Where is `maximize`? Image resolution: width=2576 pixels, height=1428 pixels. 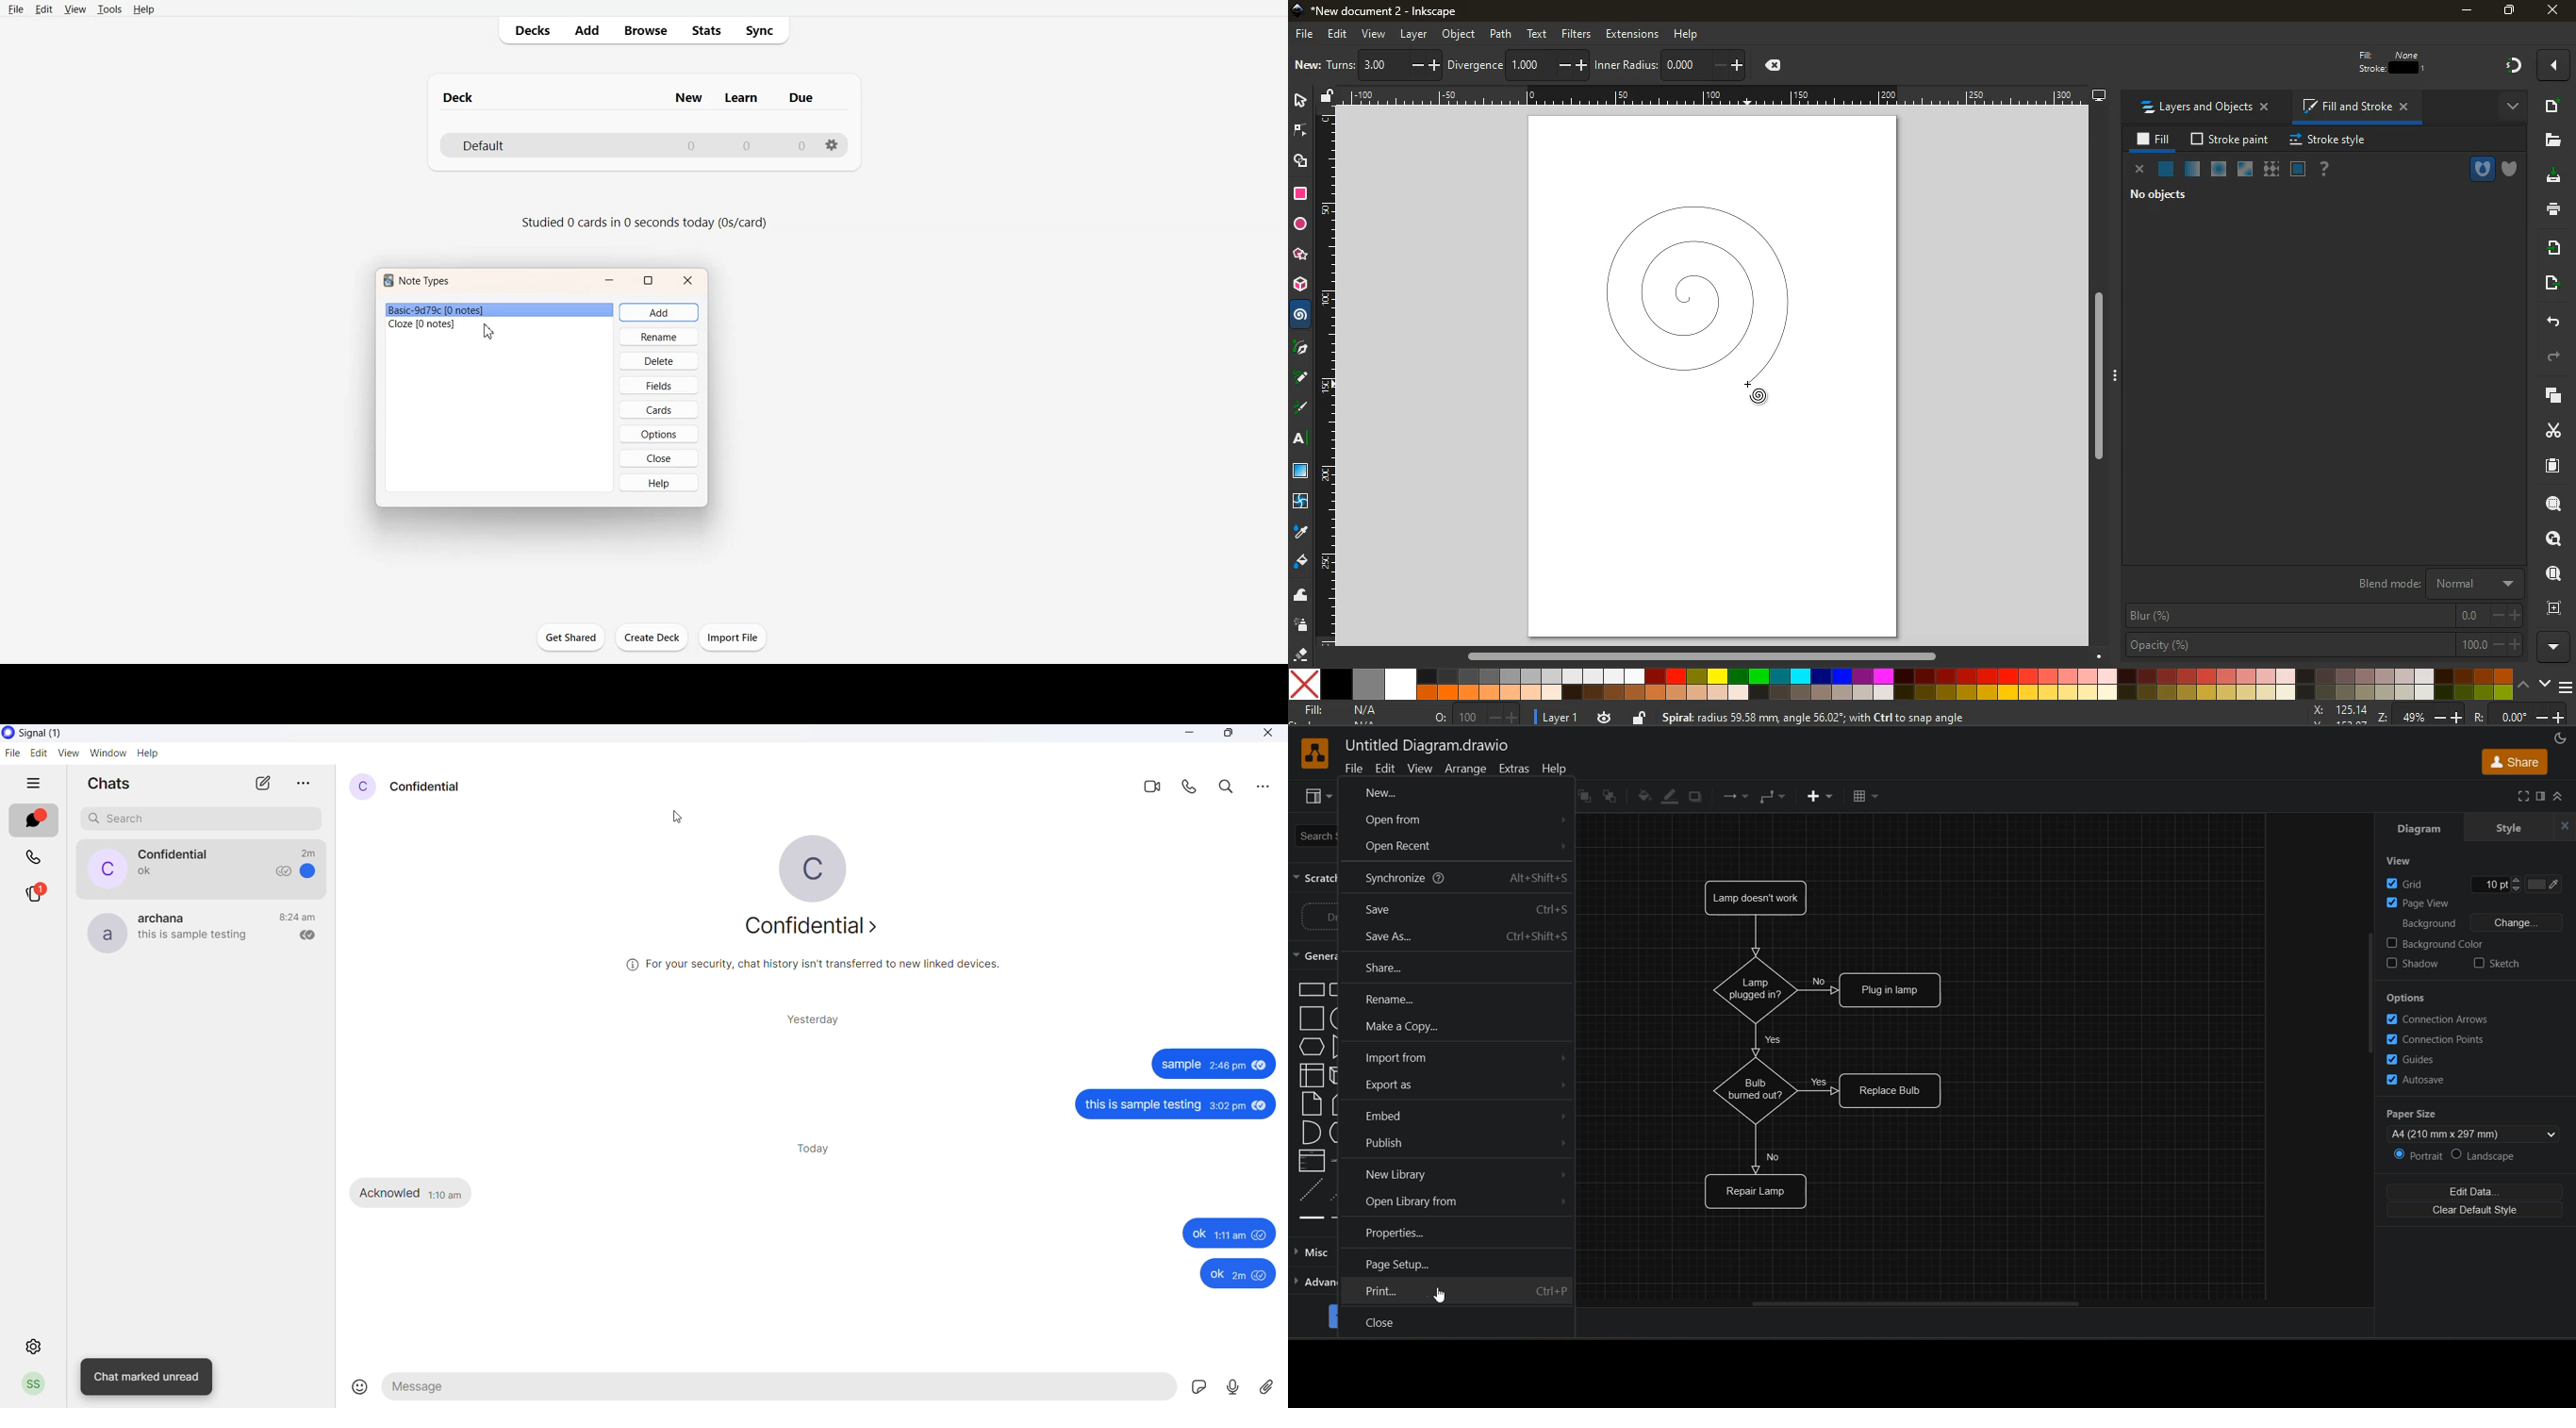
maximize is located at coordinates (2507, 9).